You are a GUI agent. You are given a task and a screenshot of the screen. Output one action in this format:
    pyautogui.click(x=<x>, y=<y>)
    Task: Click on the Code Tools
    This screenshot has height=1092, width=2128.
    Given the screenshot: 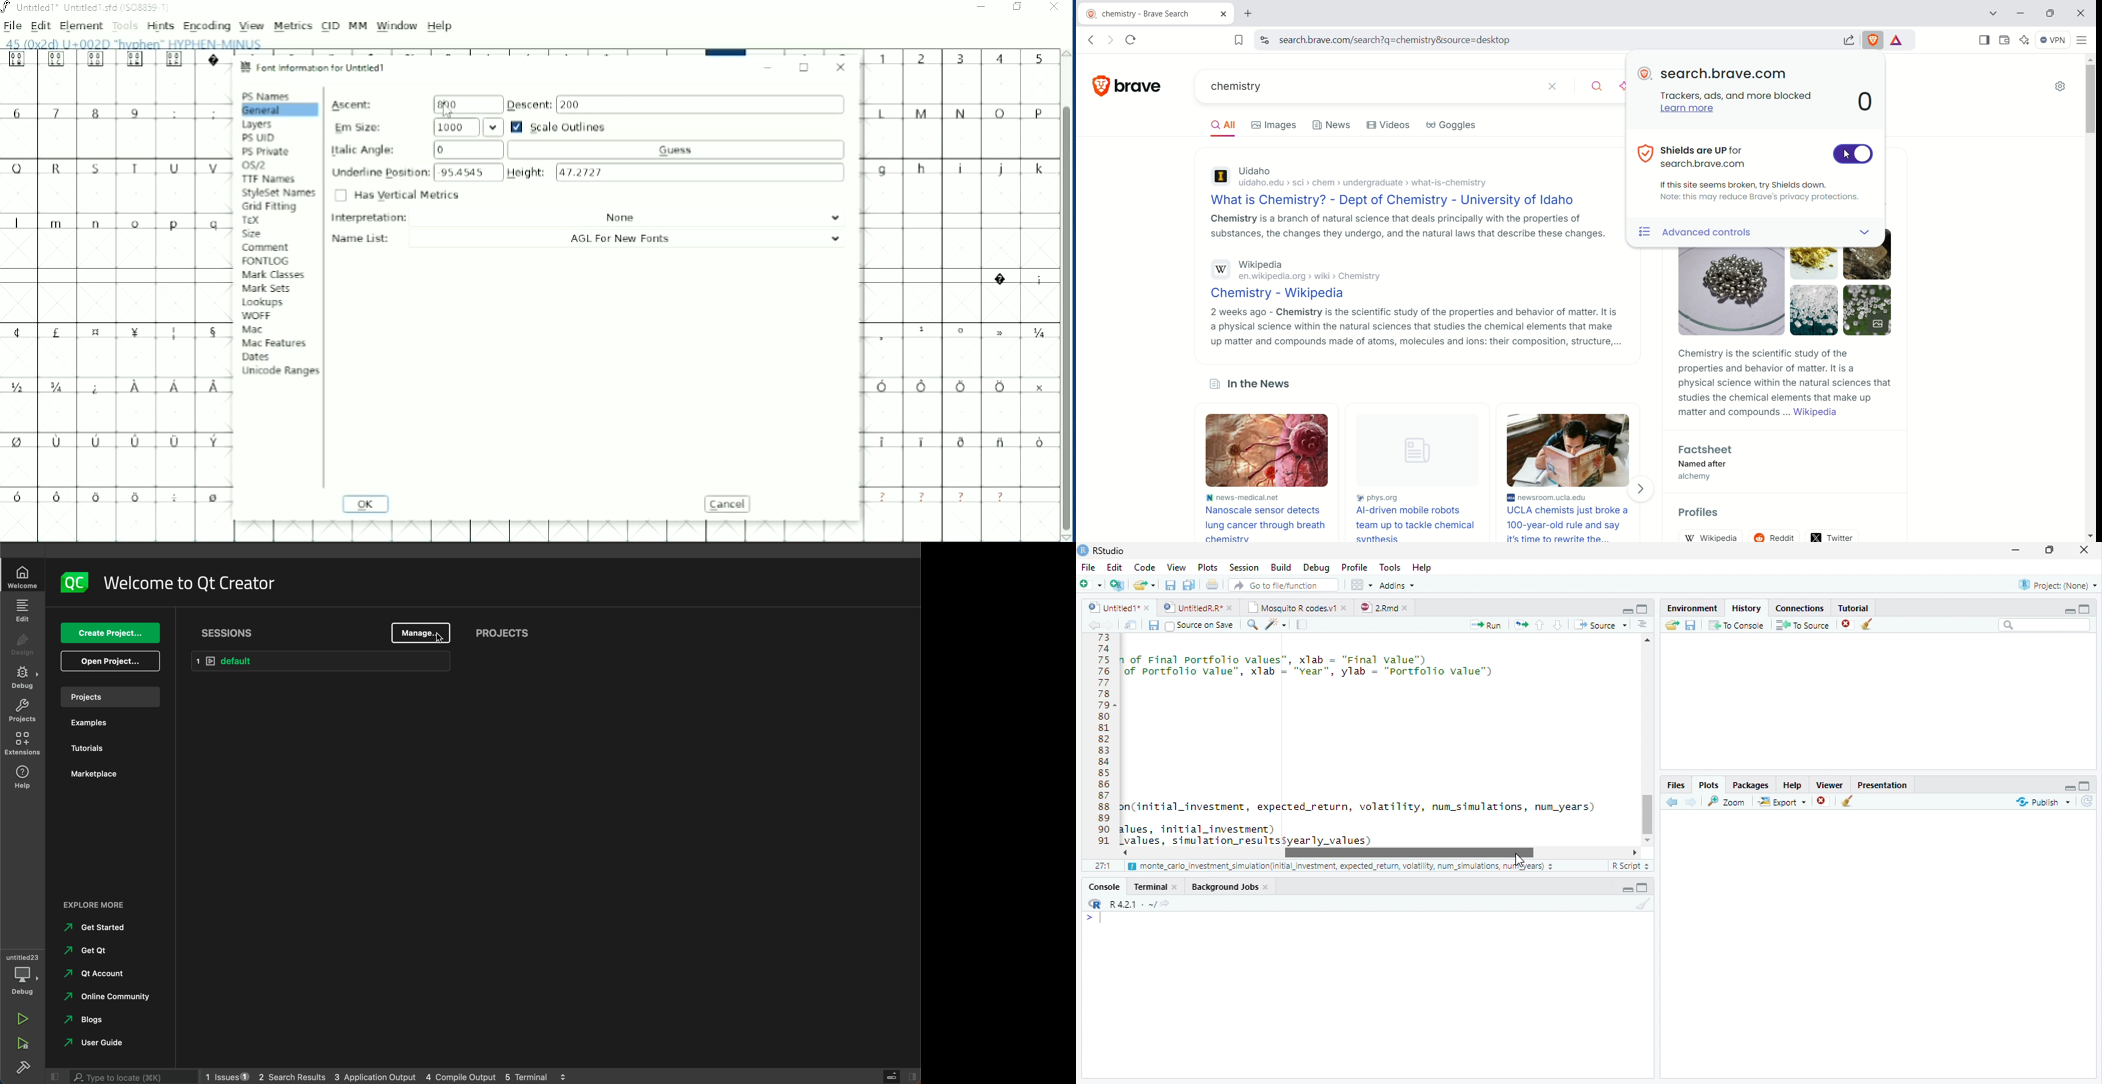 What is the action you would take?
    pyautogui.click(x=1276, y=625)
    